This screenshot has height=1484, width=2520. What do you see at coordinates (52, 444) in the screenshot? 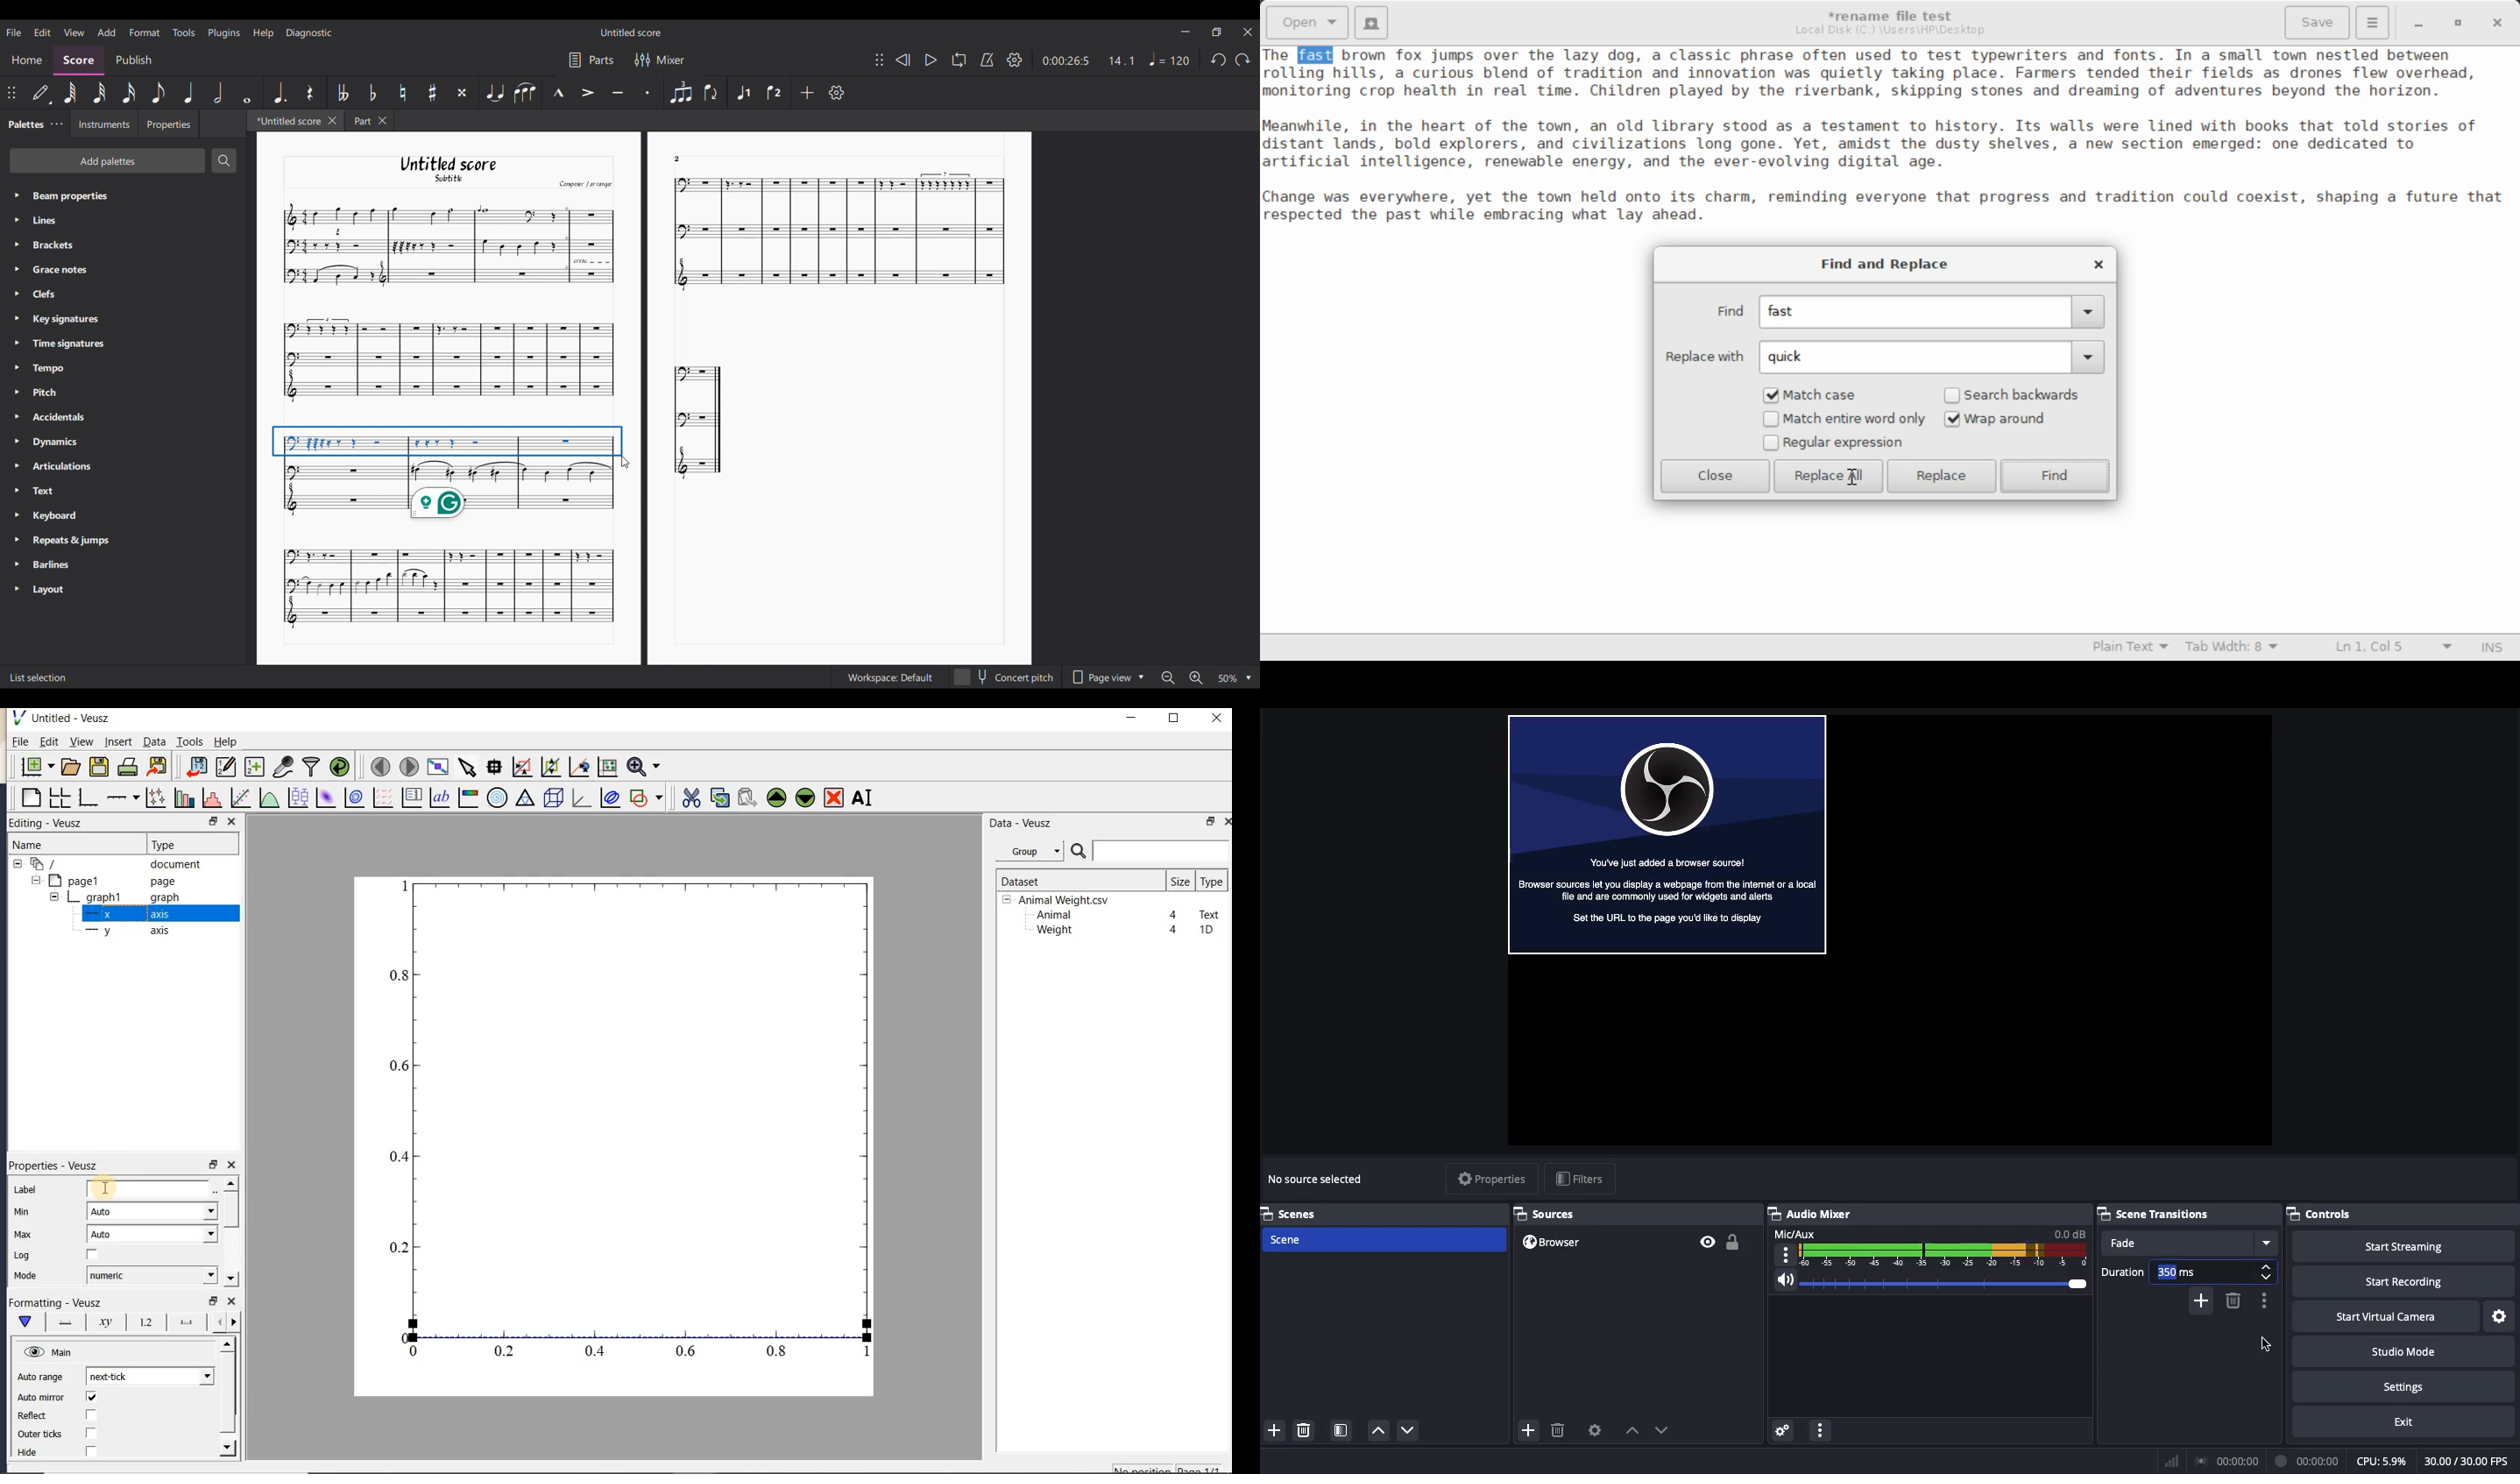
I see `> Dynamics` at bounding box center [52, 444].